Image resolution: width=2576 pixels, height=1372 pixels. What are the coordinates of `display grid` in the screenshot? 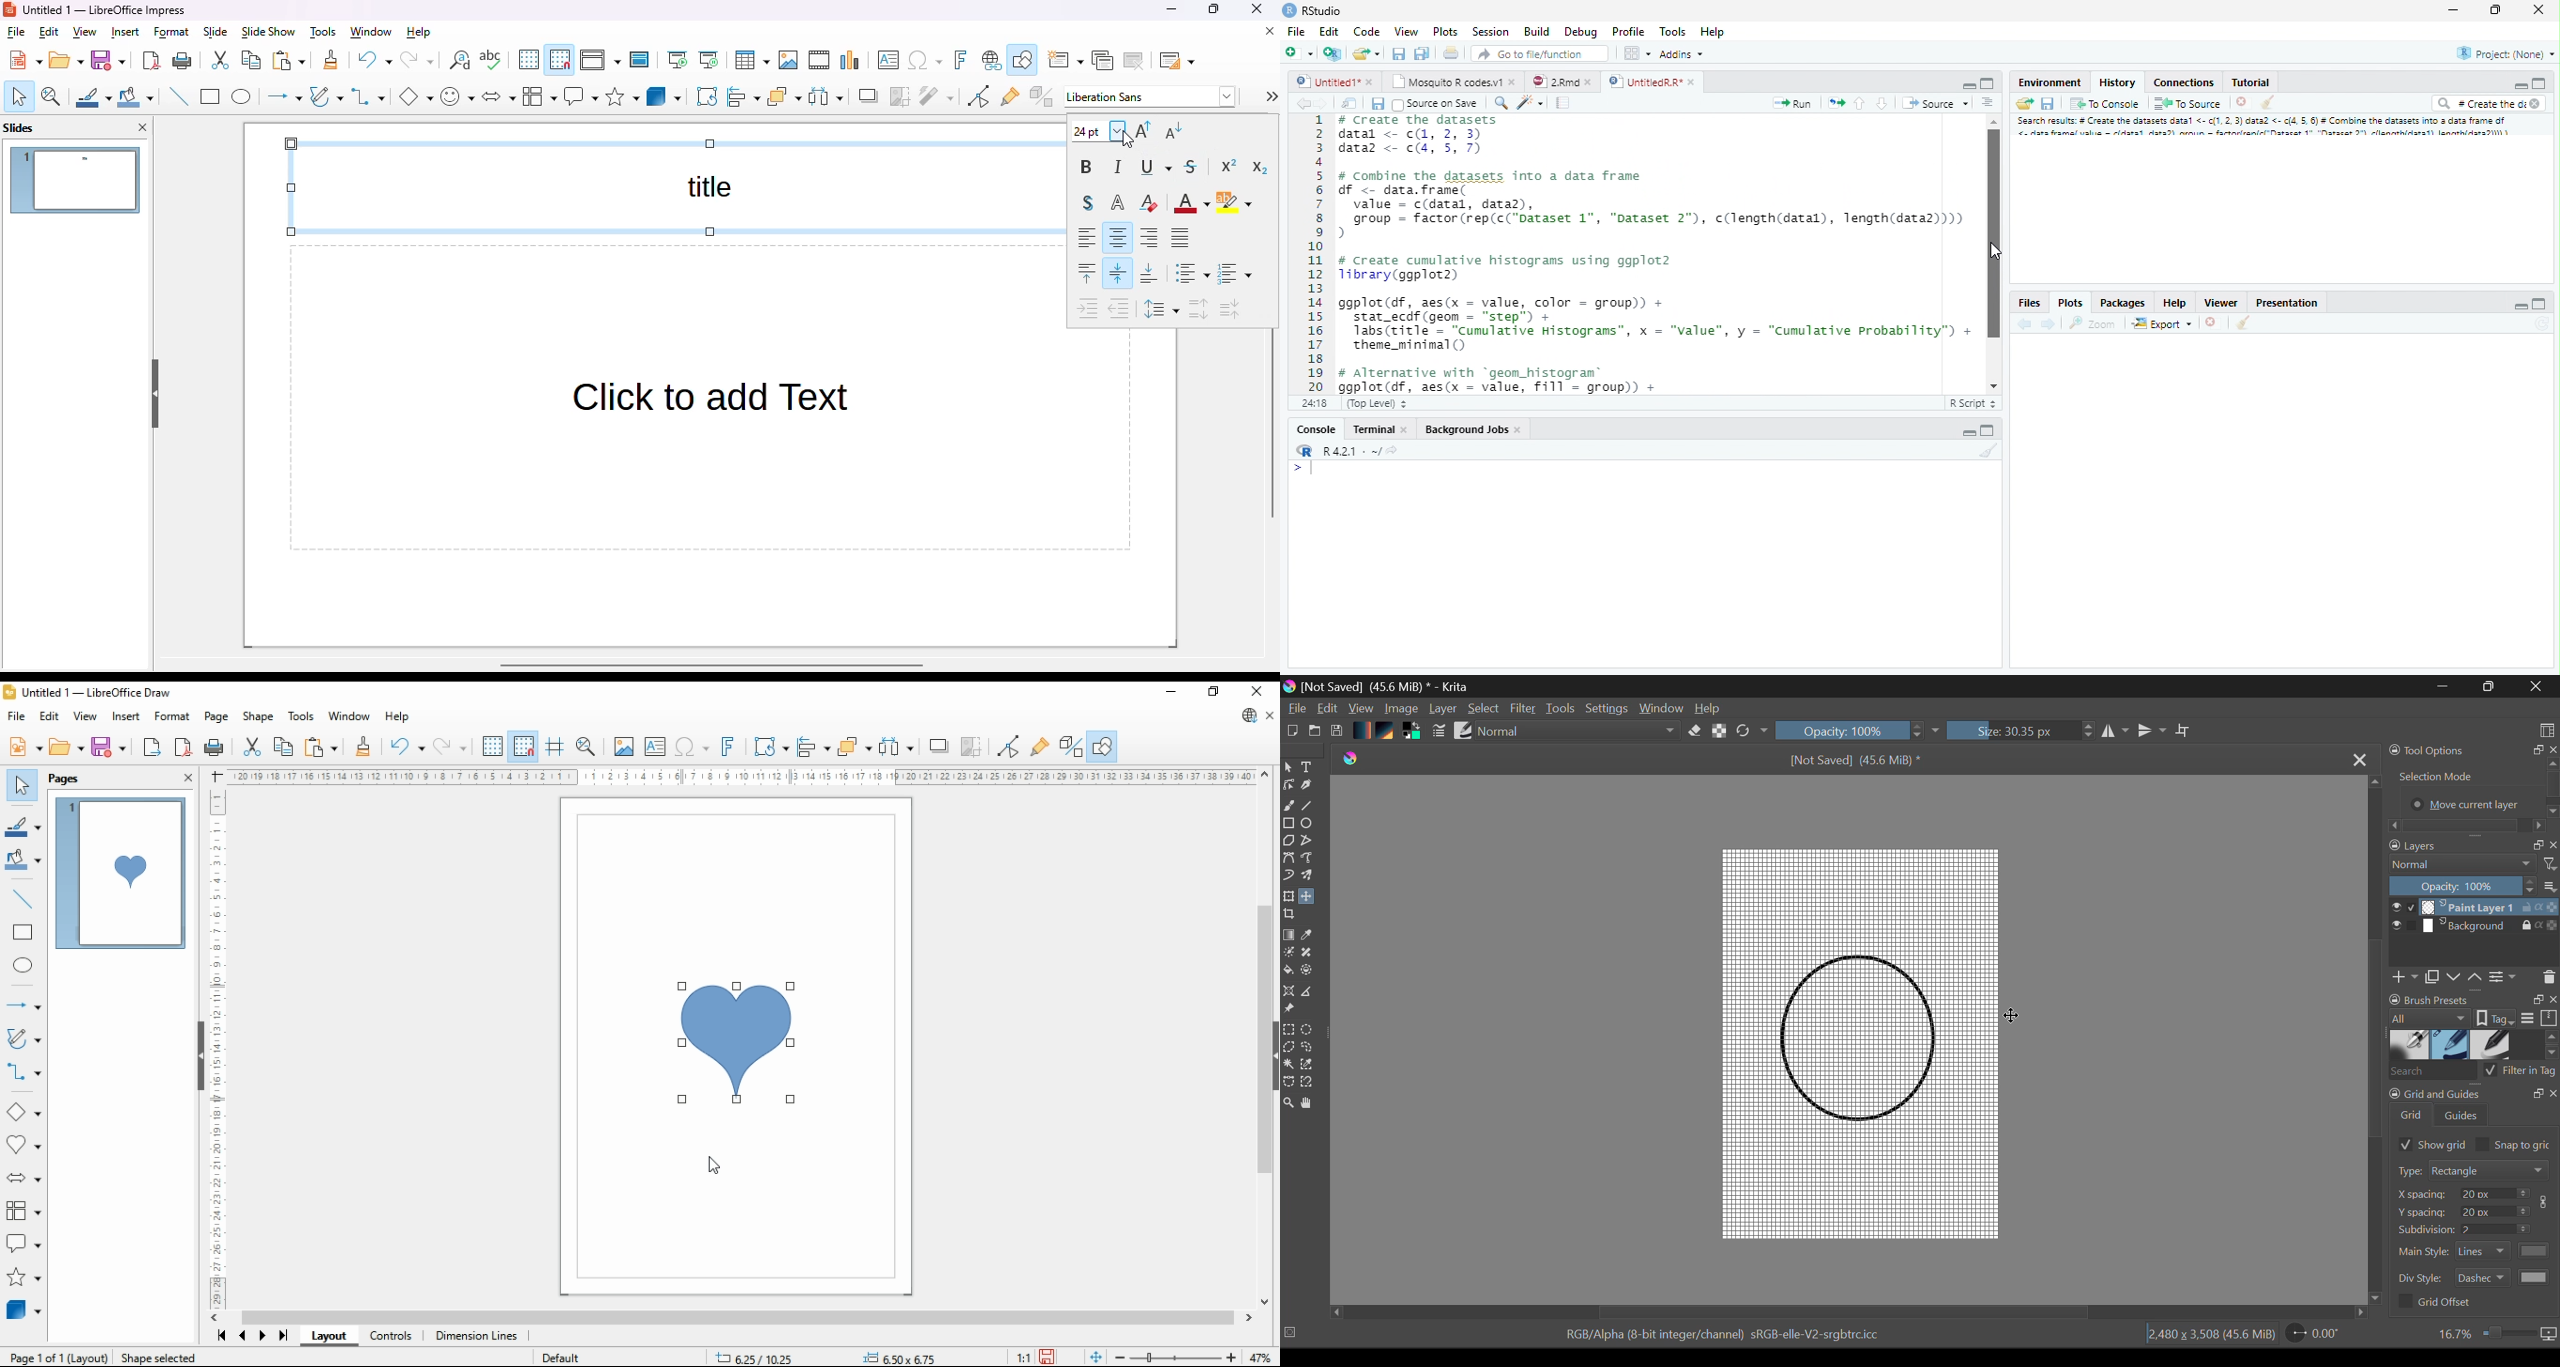 It's located at (493, 747).